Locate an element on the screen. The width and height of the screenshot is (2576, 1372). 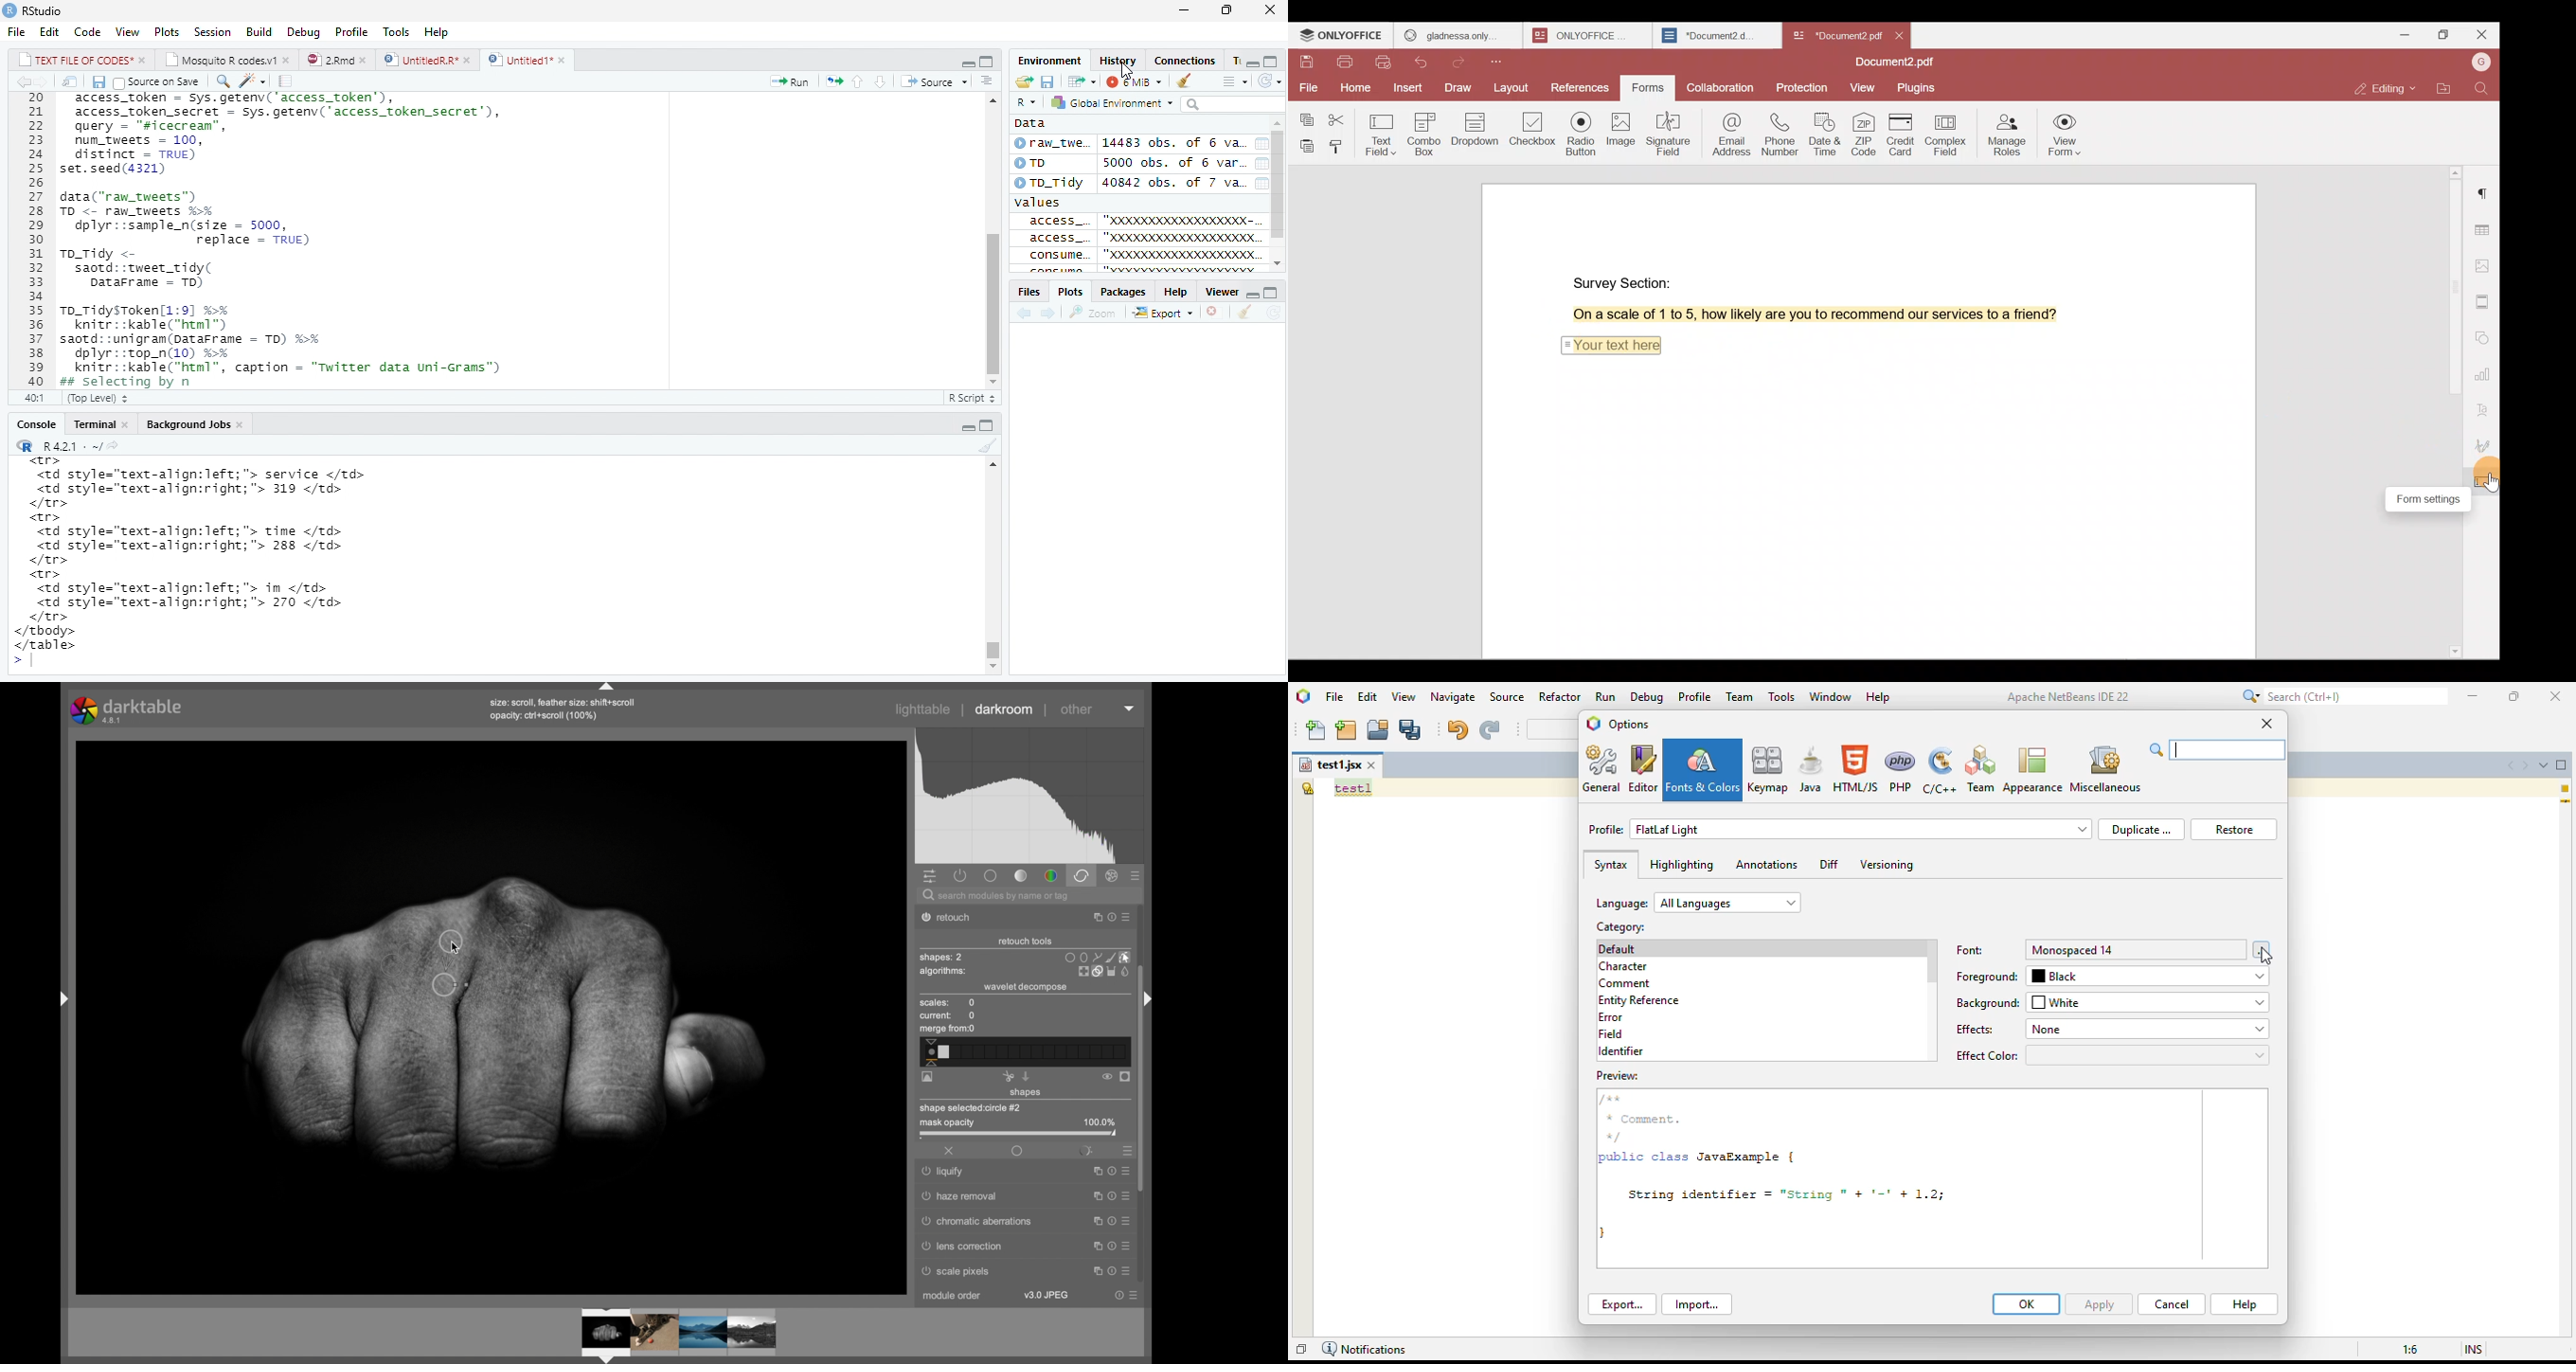
compile report is located at coordinates (285, 81).